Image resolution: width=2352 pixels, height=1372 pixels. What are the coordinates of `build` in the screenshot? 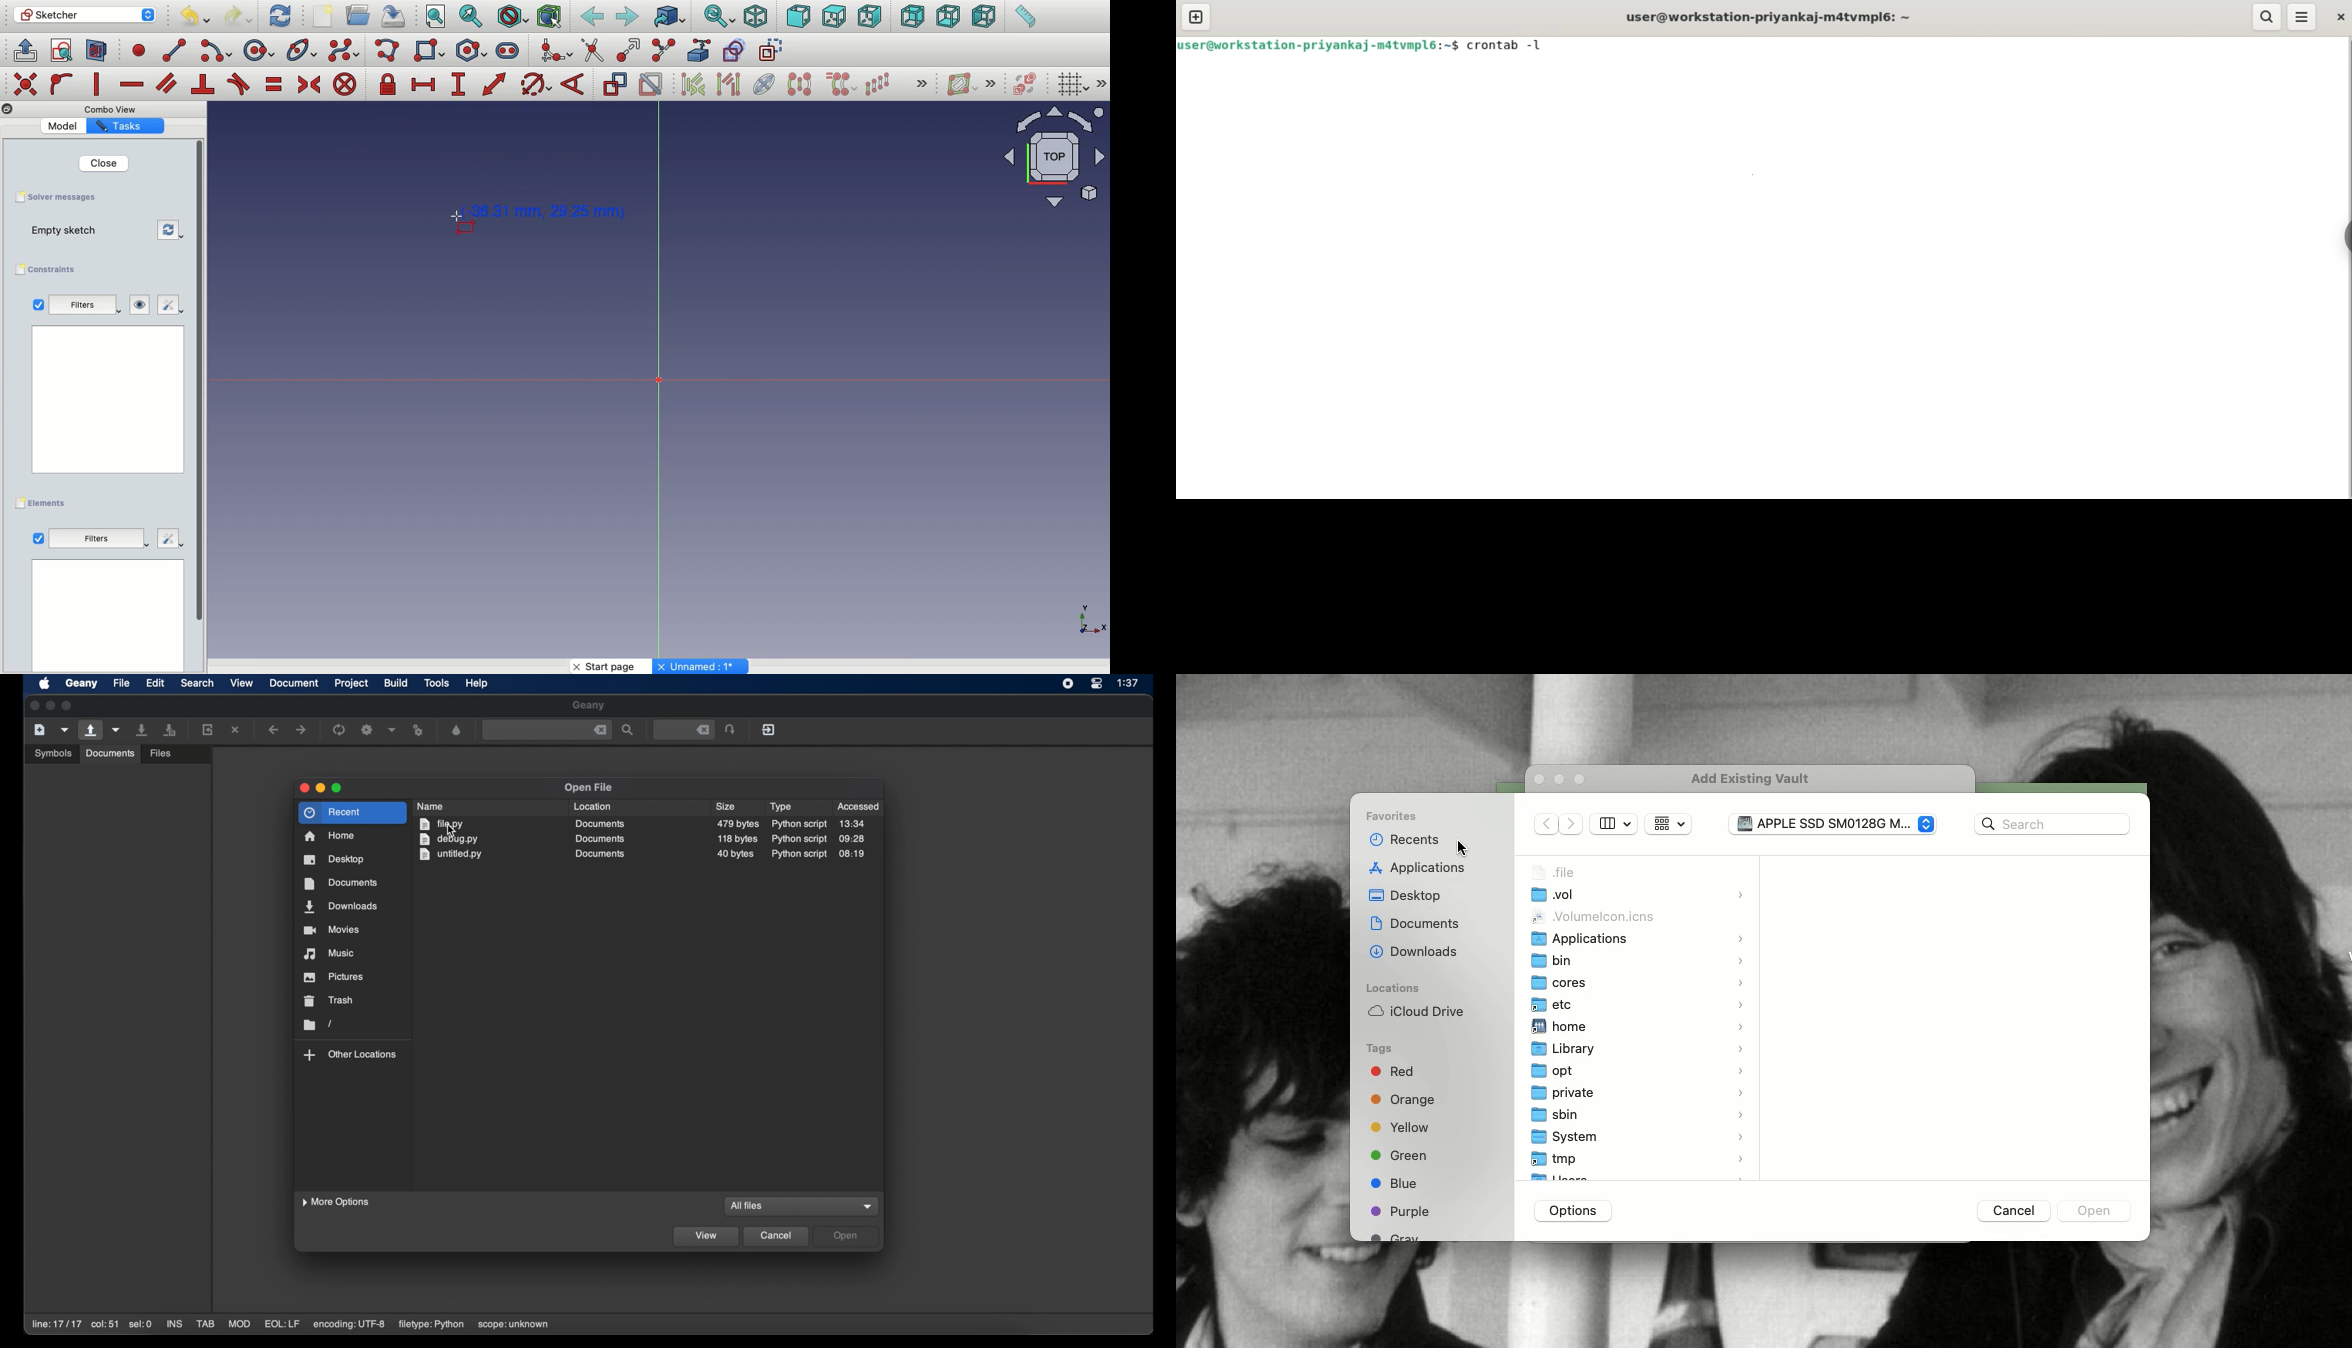 It's located at (396, 682).